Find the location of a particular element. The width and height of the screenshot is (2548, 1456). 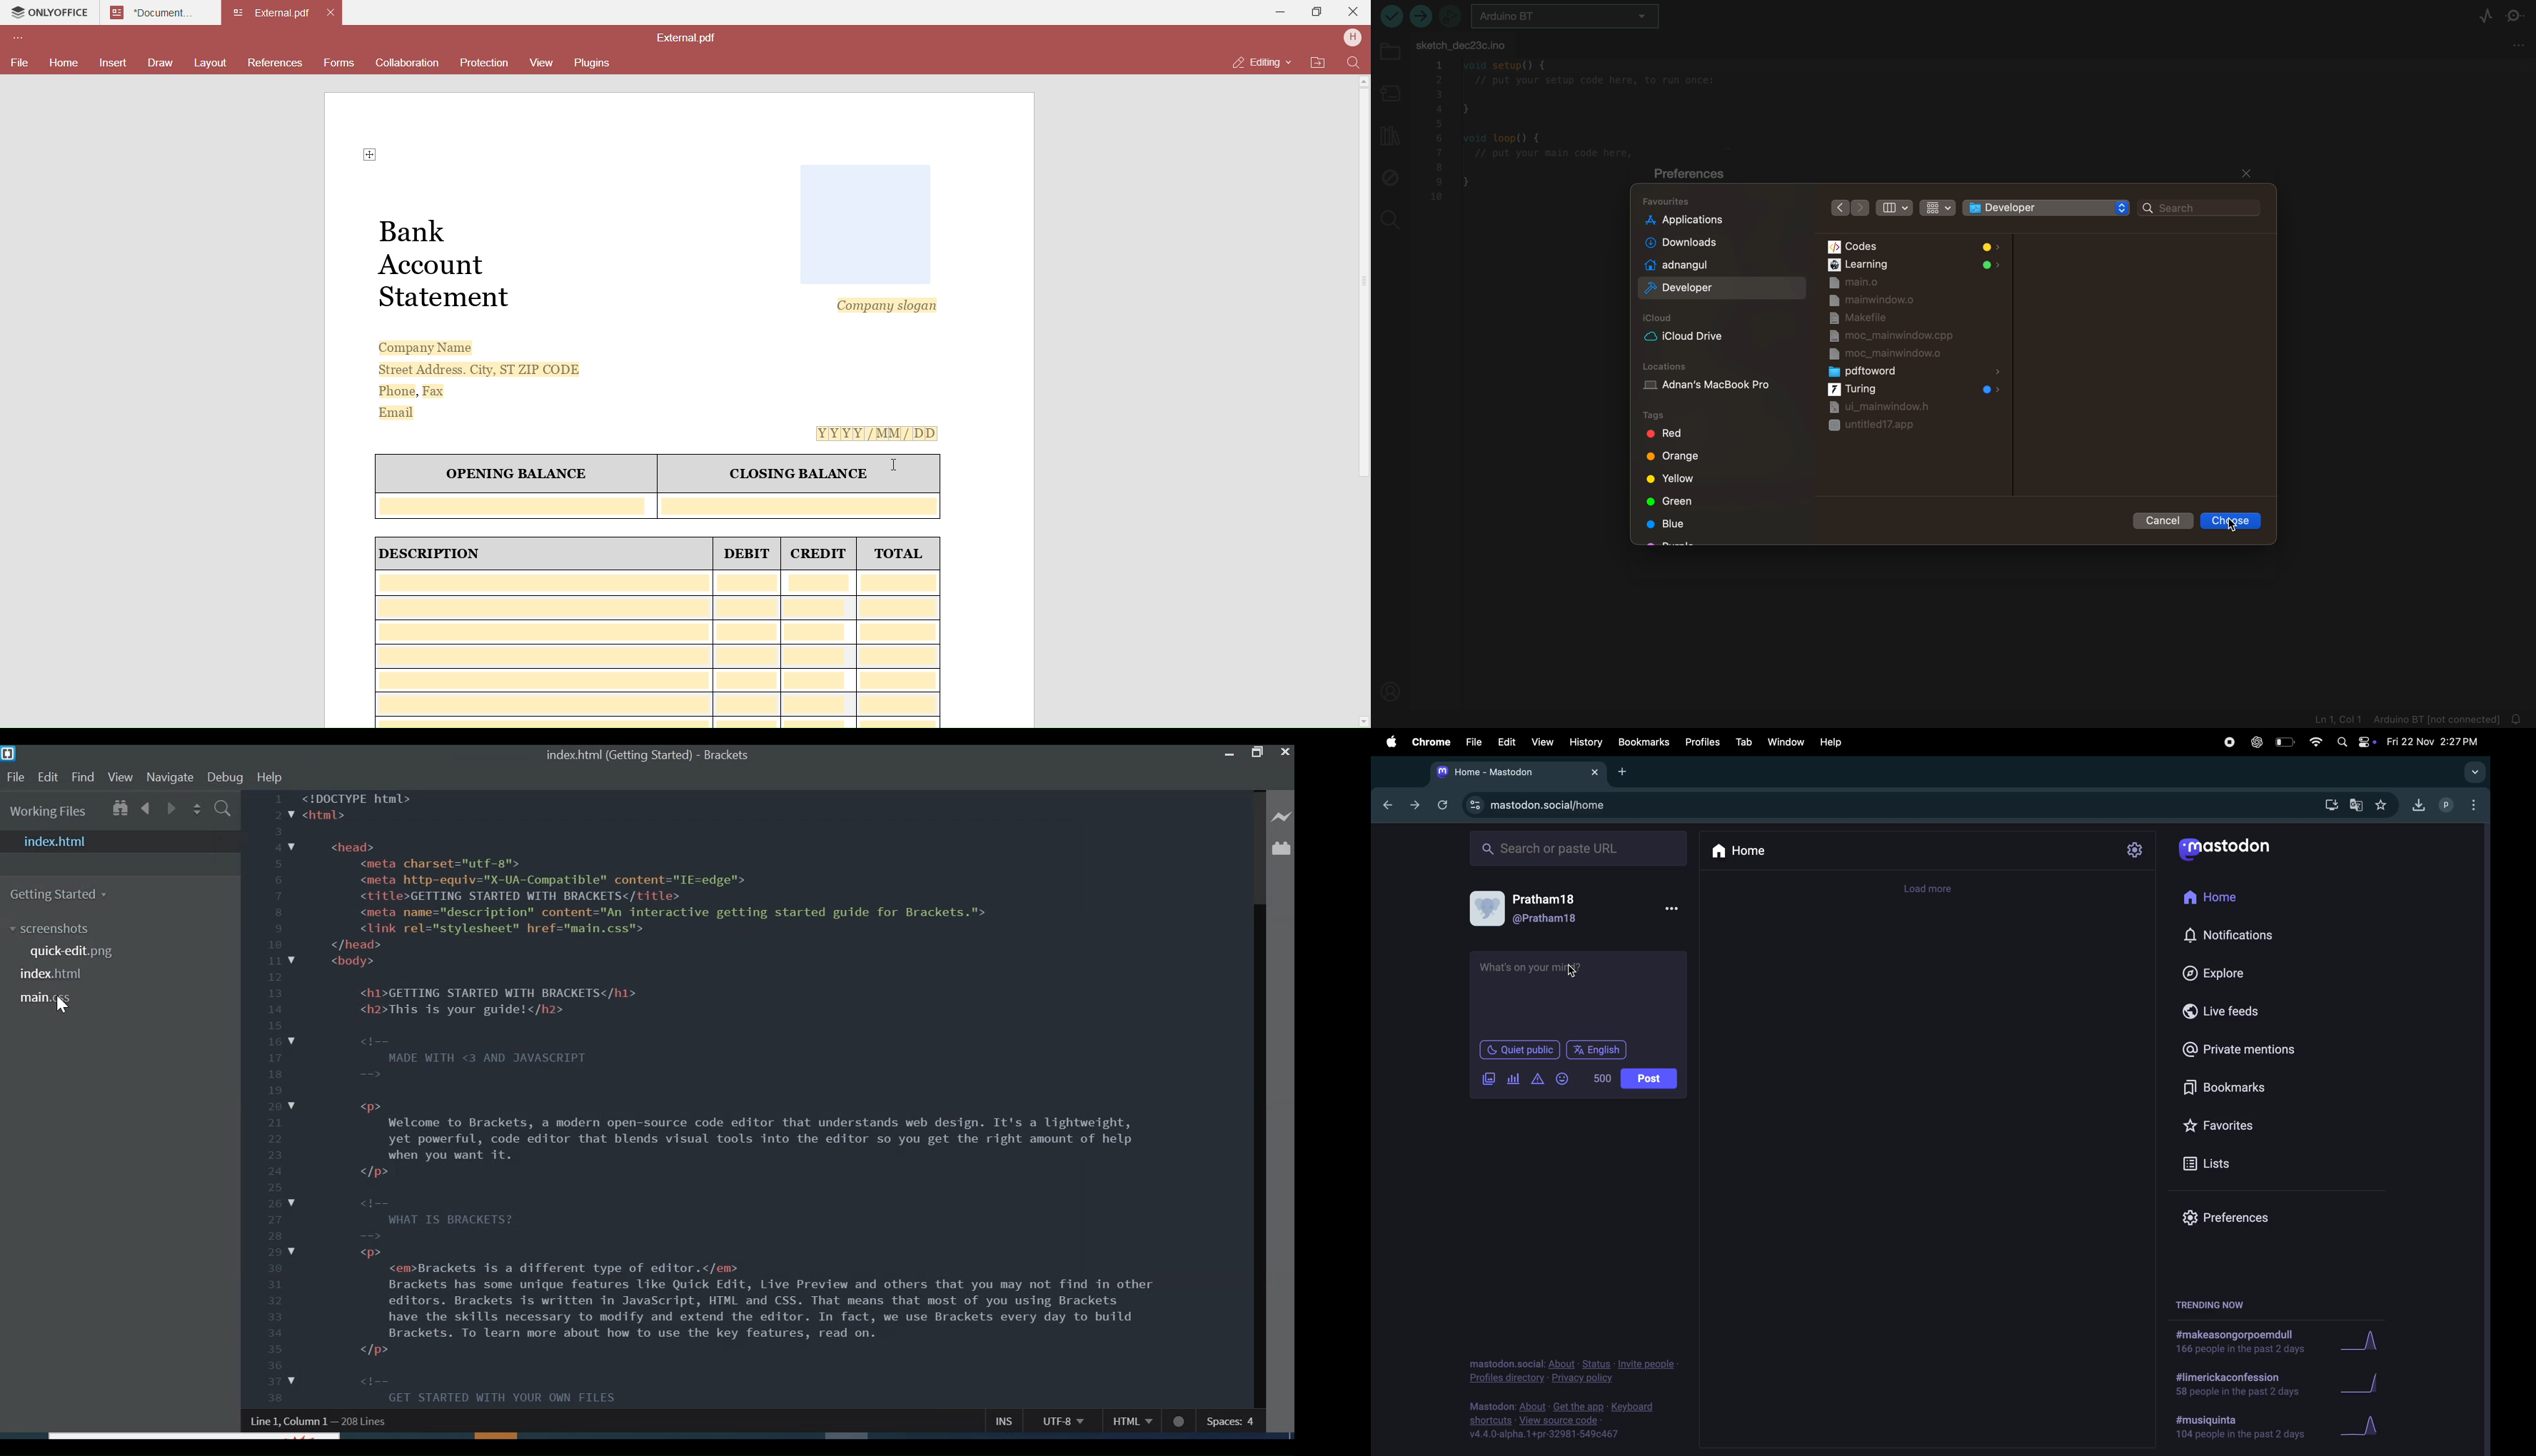

library is located at coordinates (1389, 138).